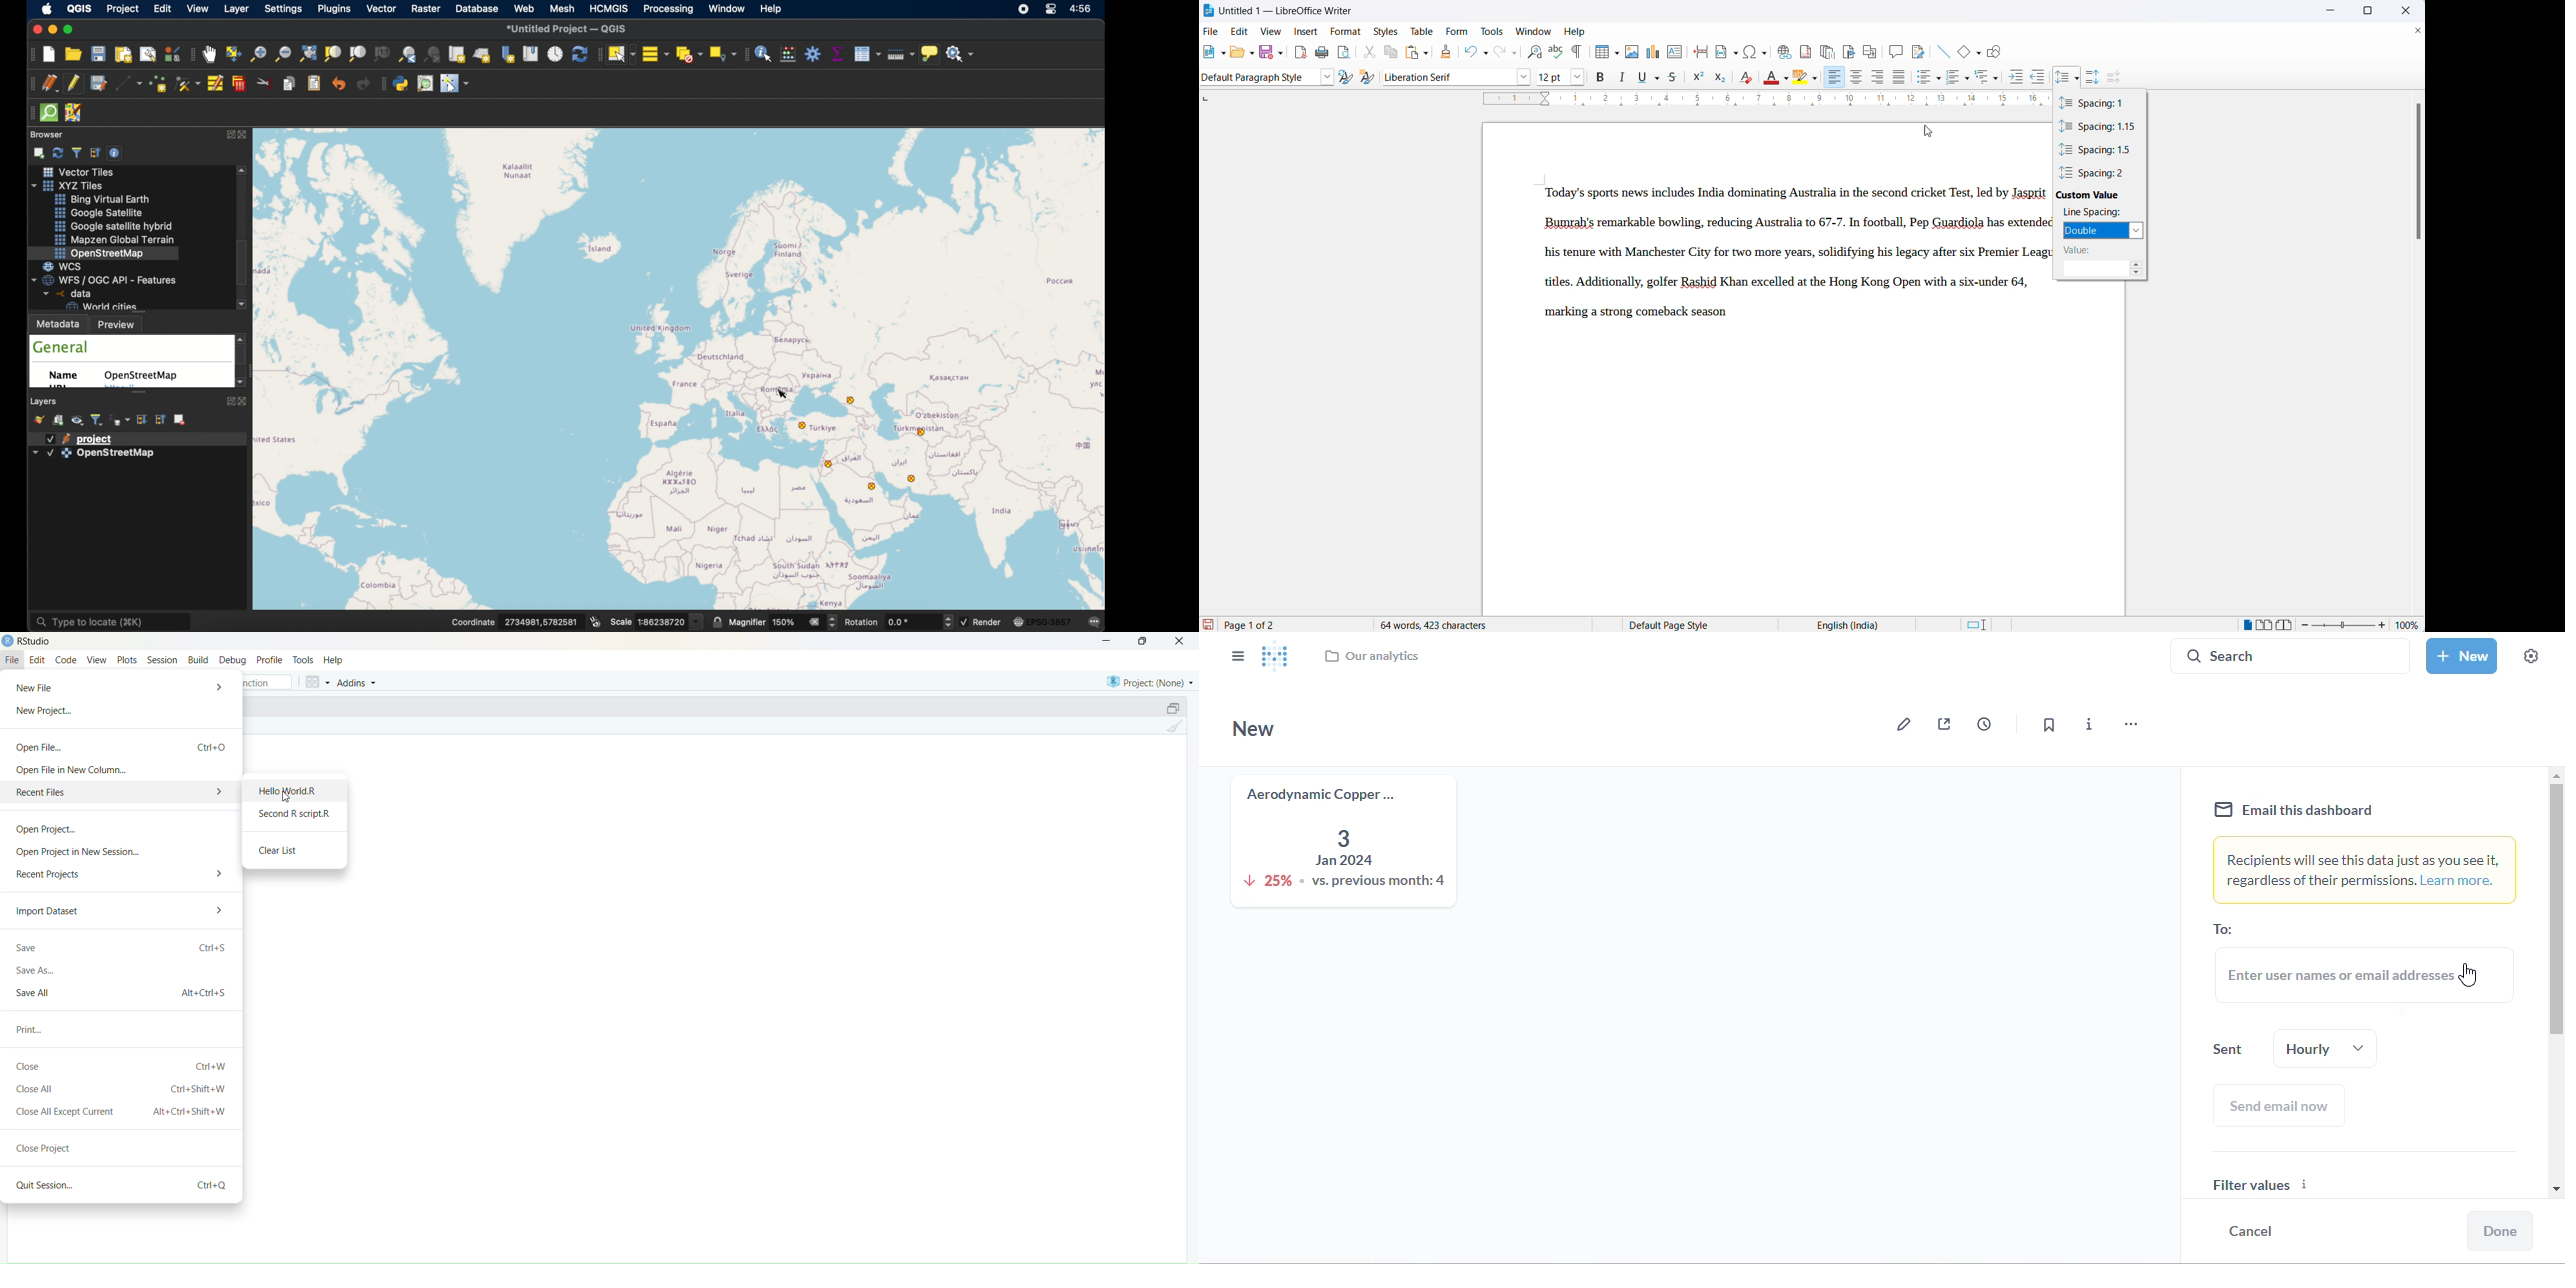 The image size is (2576, 1288). Describe the element at coordinates (257, 57) in the screenshot. I see `zoom in` at that location.